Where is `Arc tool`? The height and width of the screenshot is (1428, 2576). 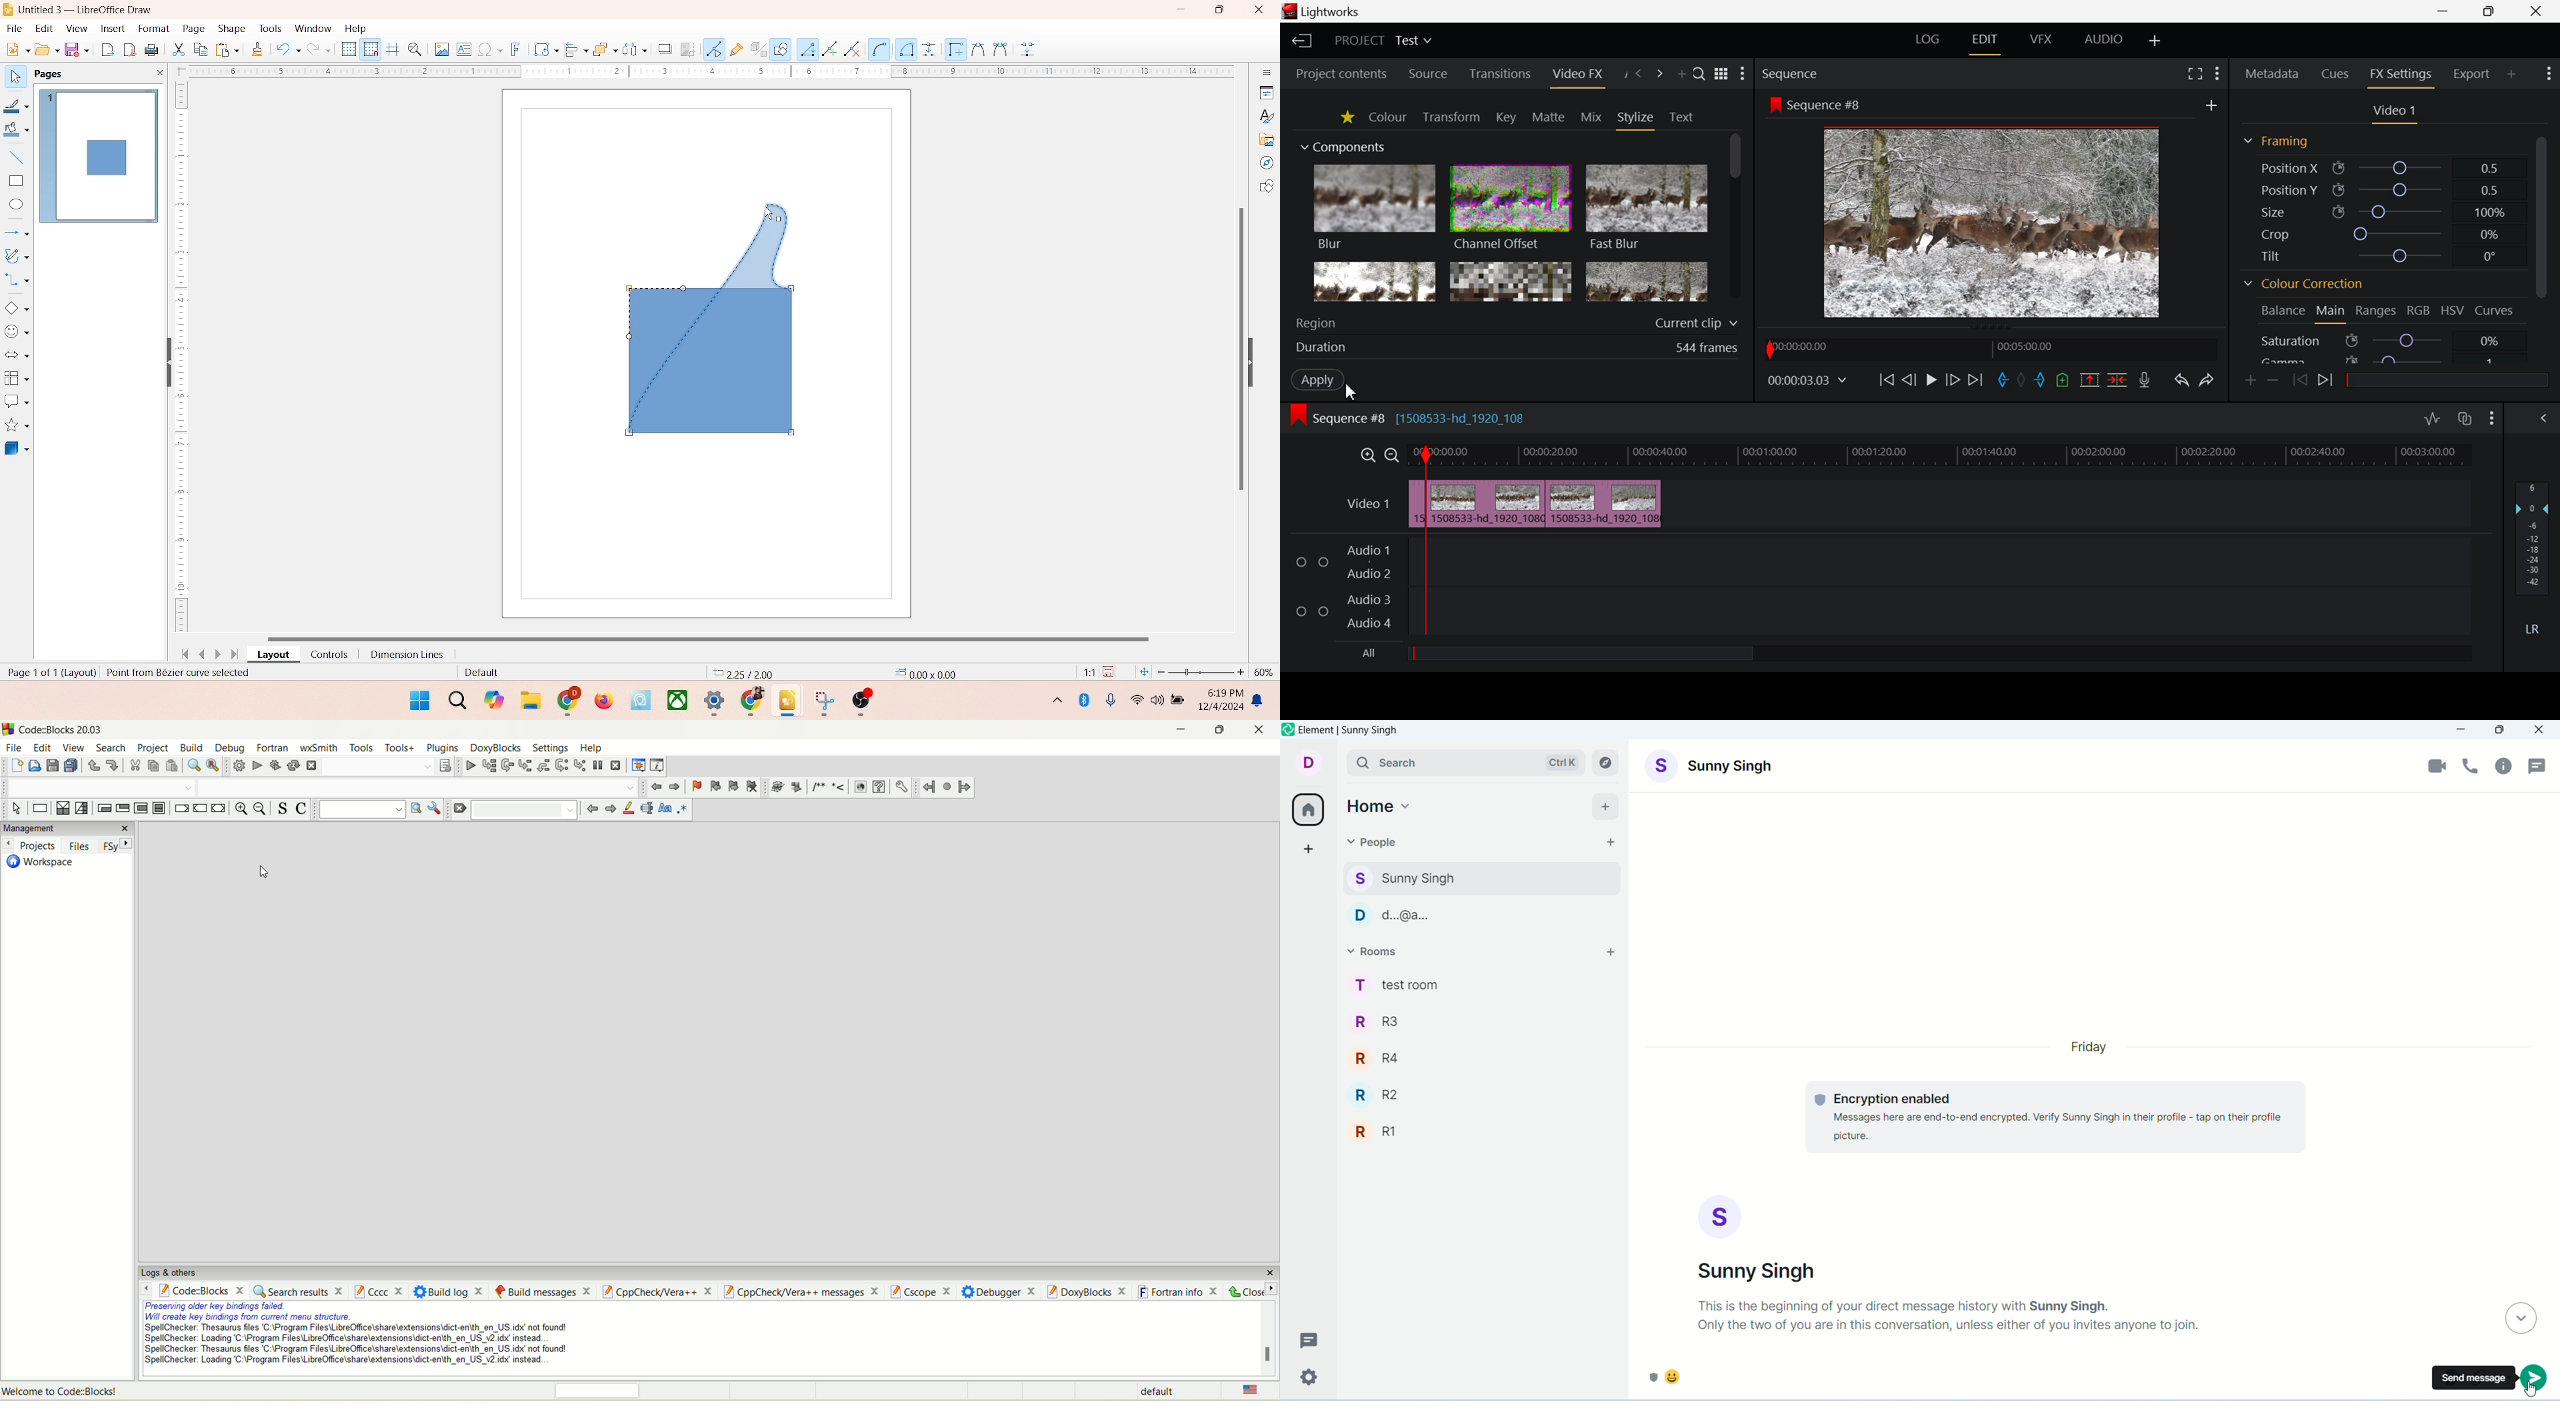
Arc tool is located at coordinates (856, 49).